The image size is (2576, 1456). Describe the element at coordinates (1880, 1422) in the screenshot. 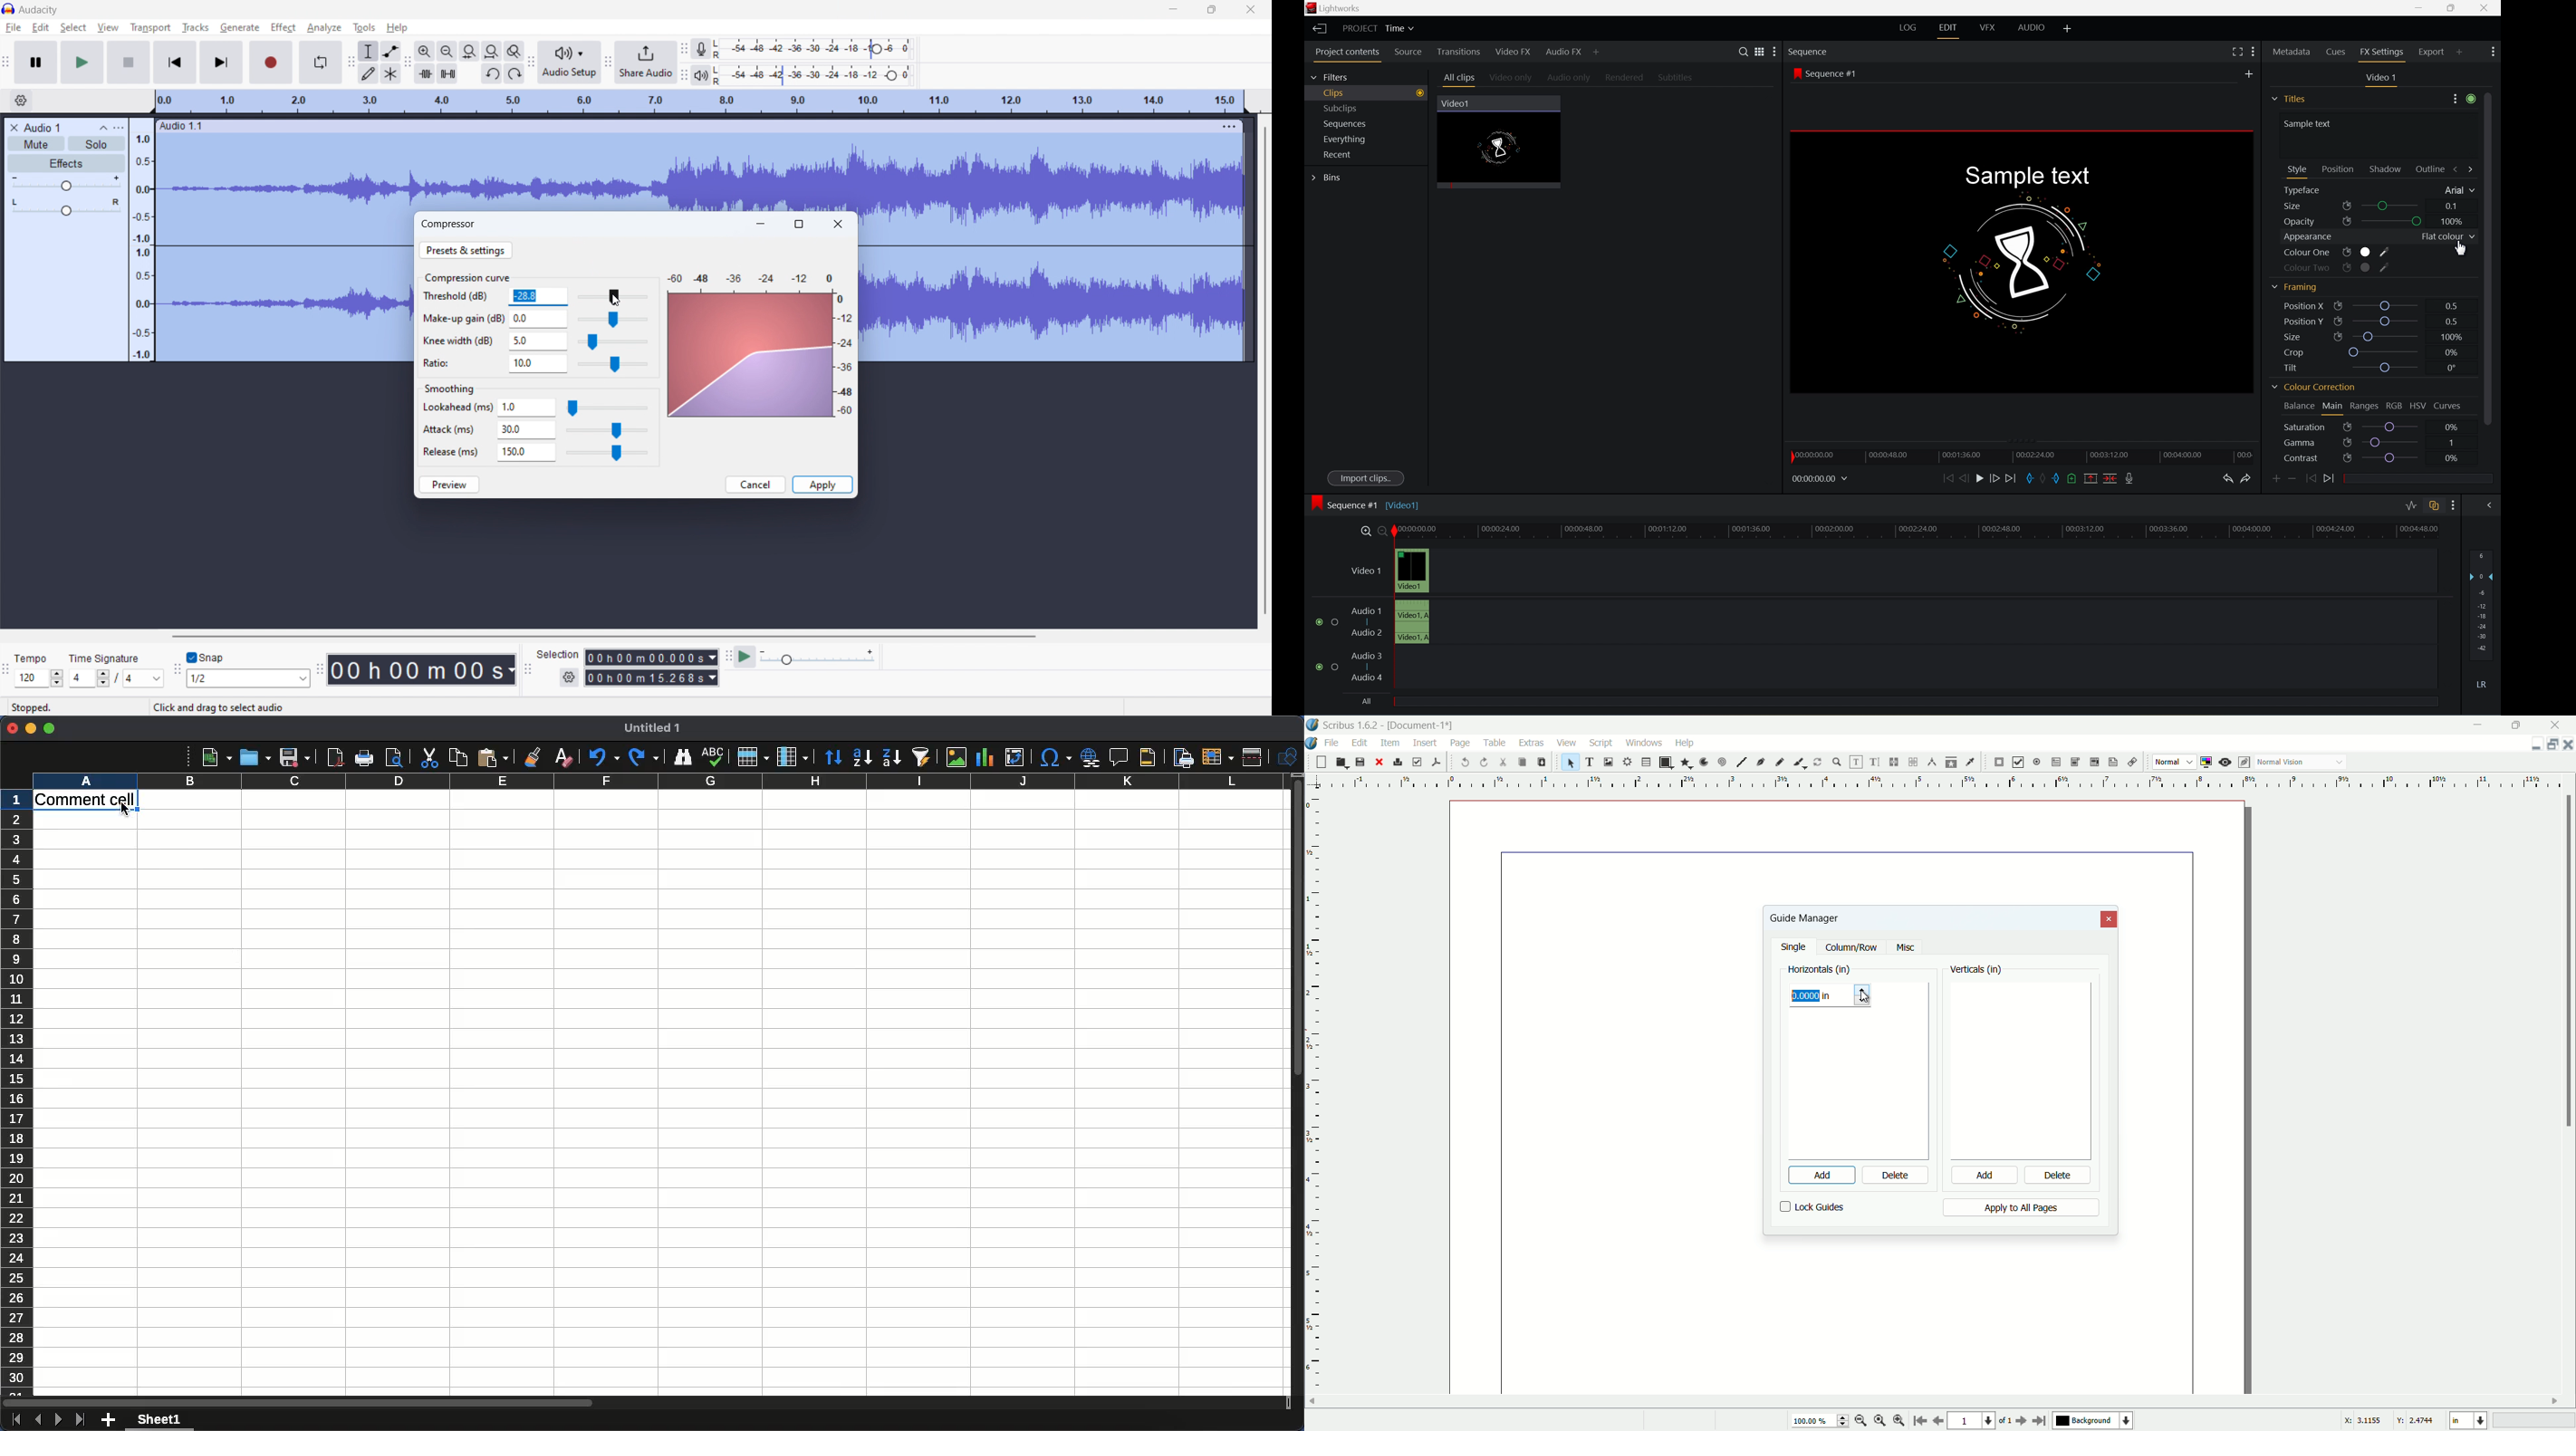

I see `zoom to 100%` at that location.